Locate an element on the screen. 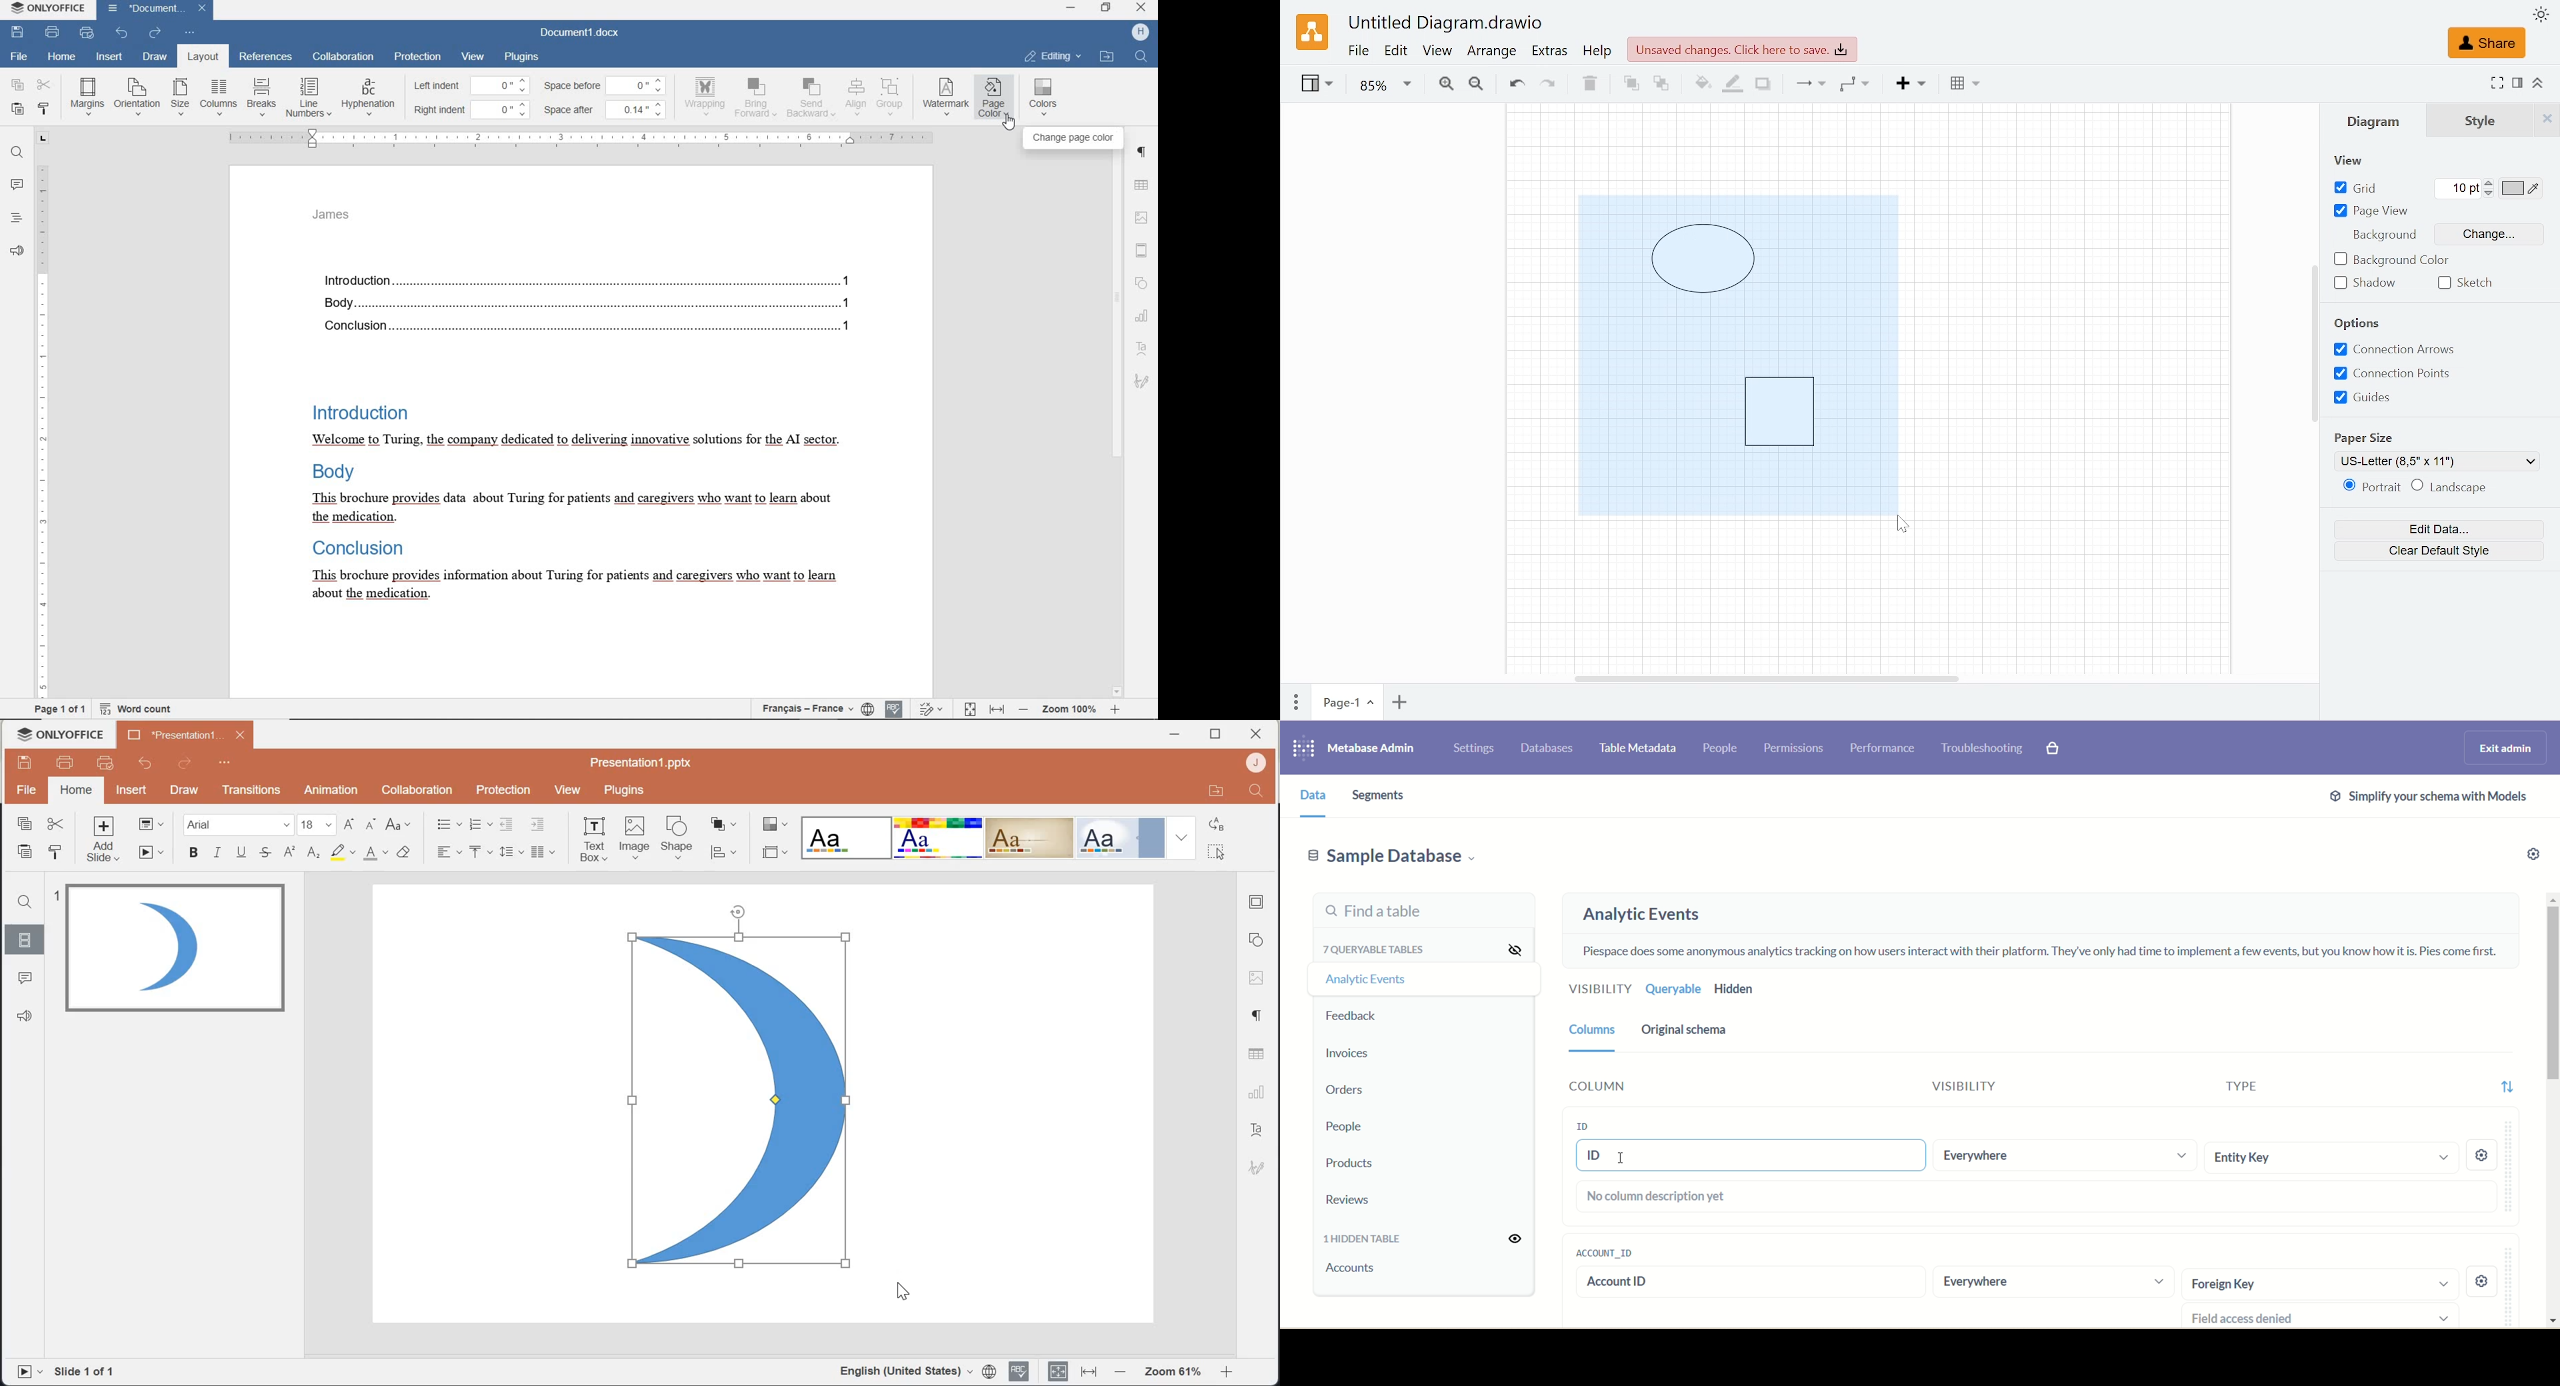  Extras is located at coordinates (1550, 53).